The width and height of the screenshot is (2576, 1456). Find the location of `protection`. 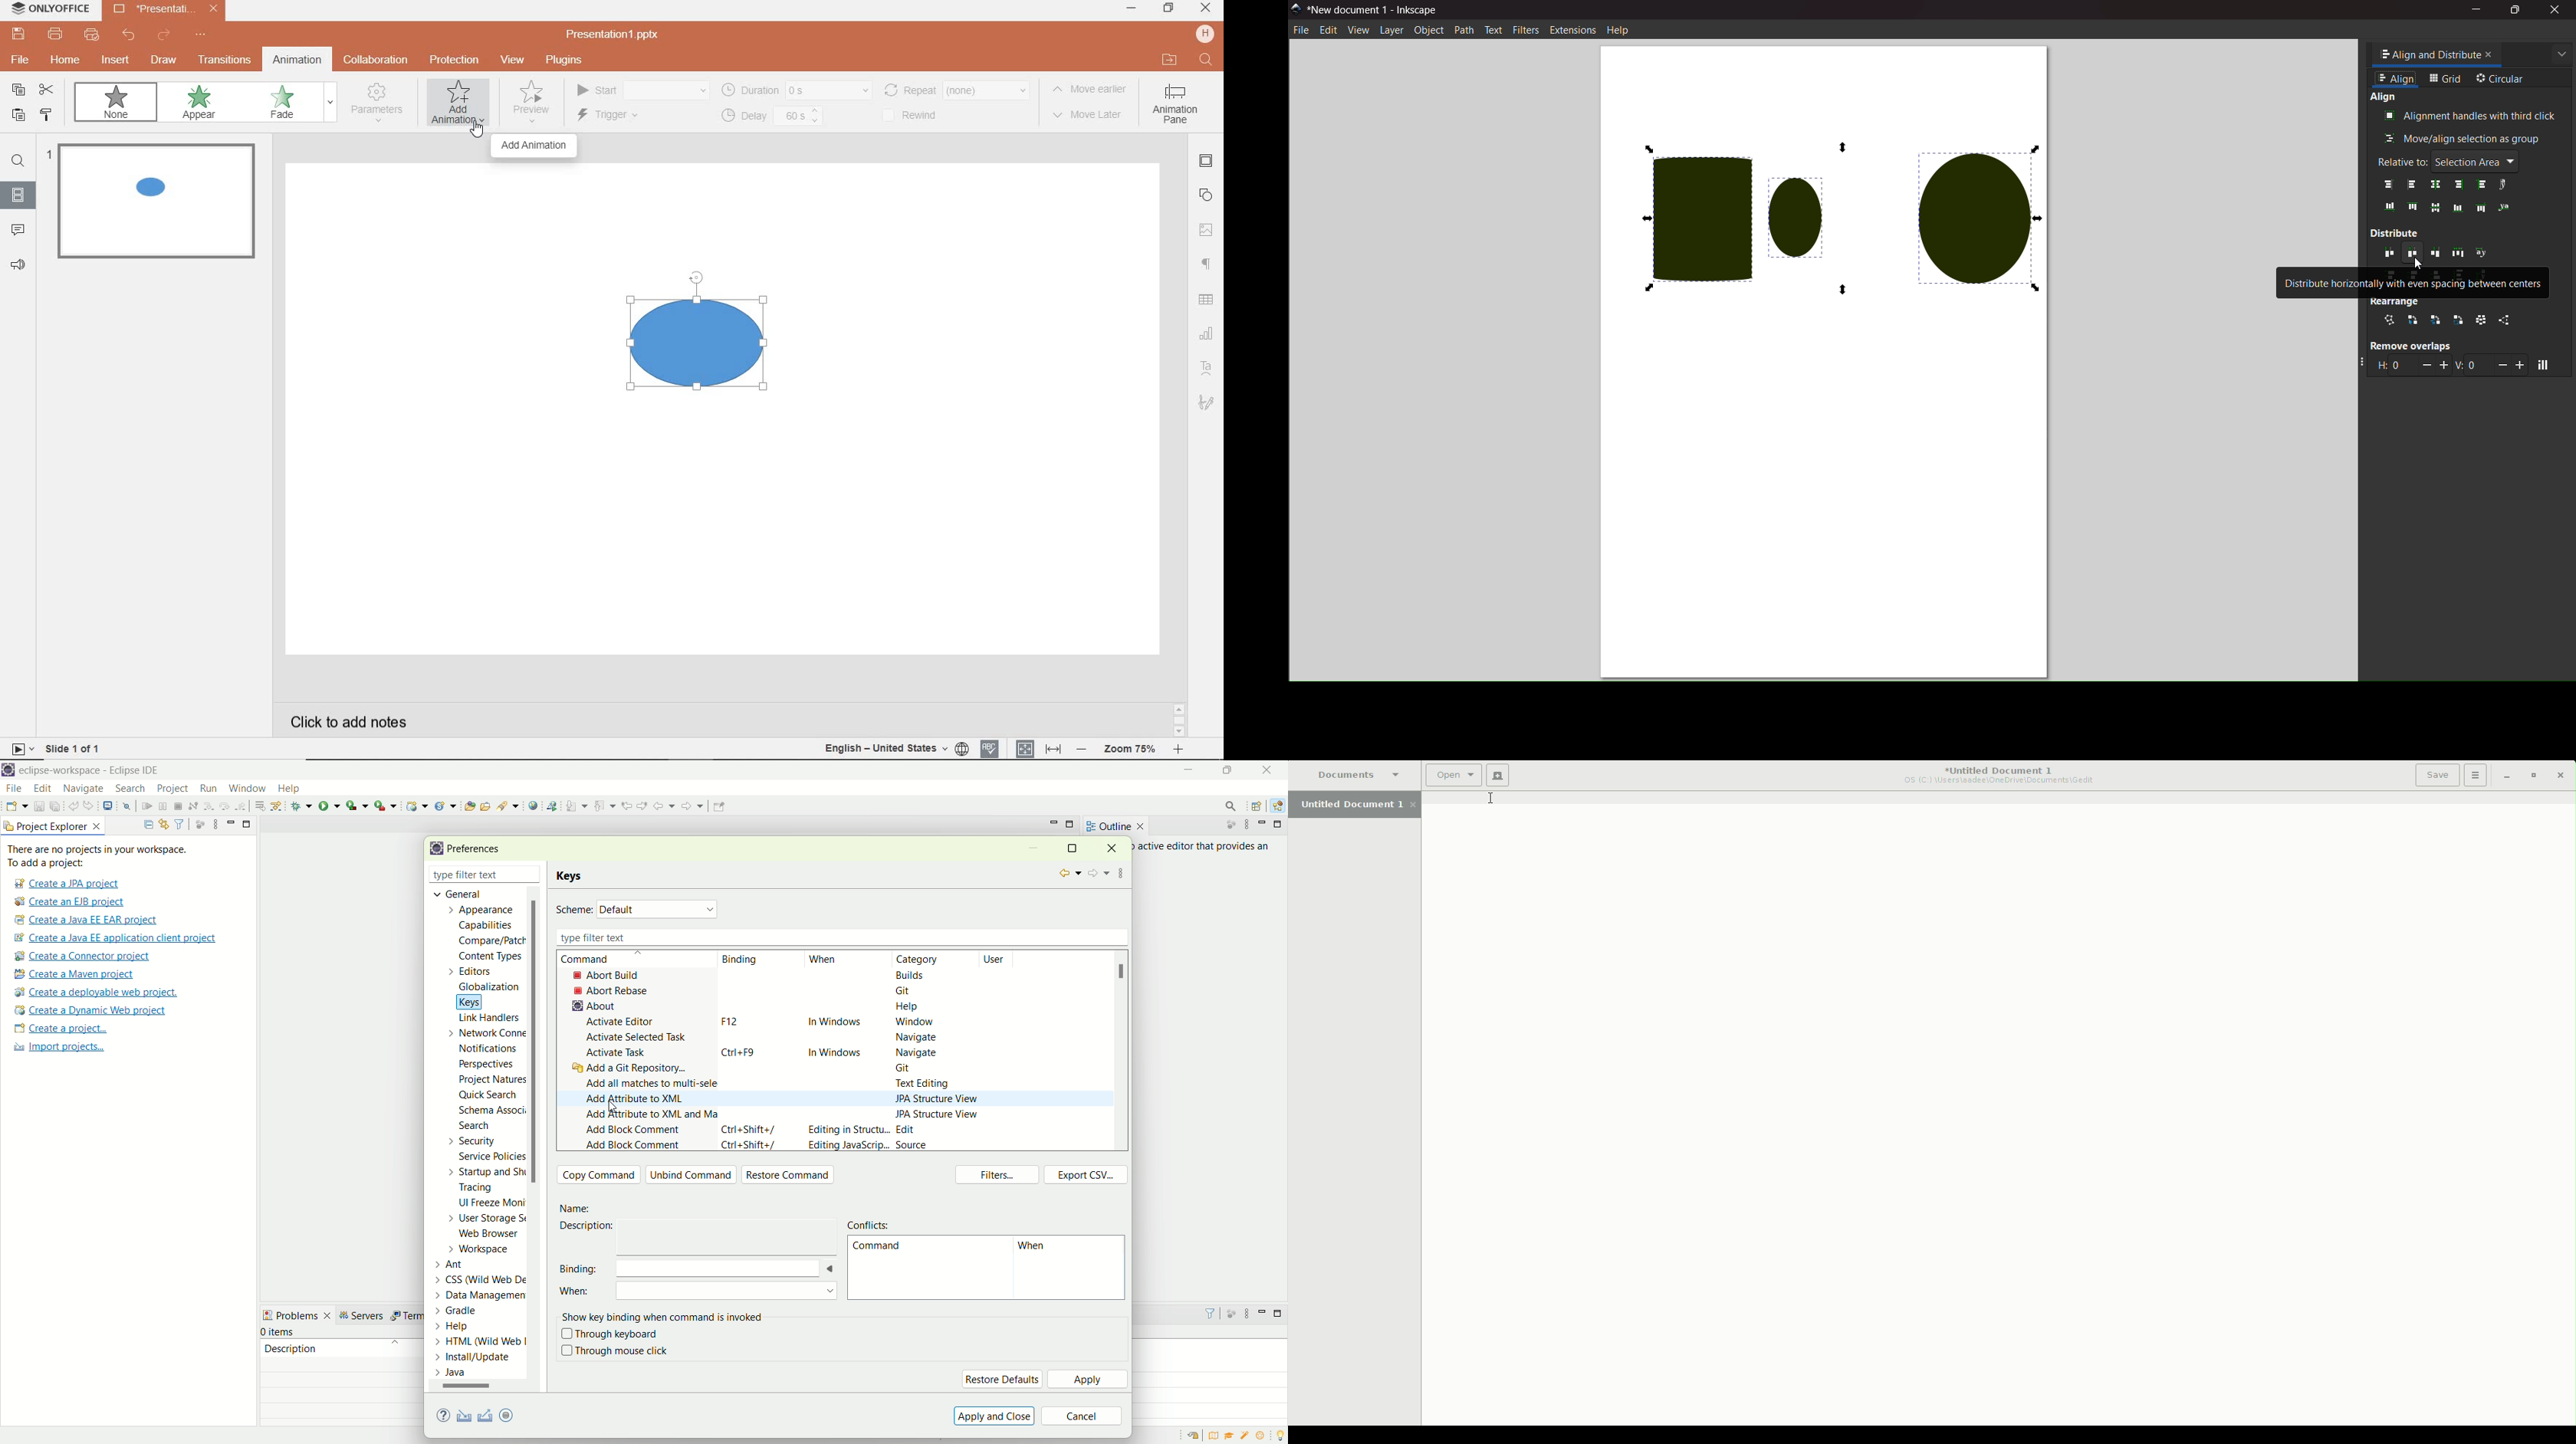

protection is located at coordinates (453, 59).